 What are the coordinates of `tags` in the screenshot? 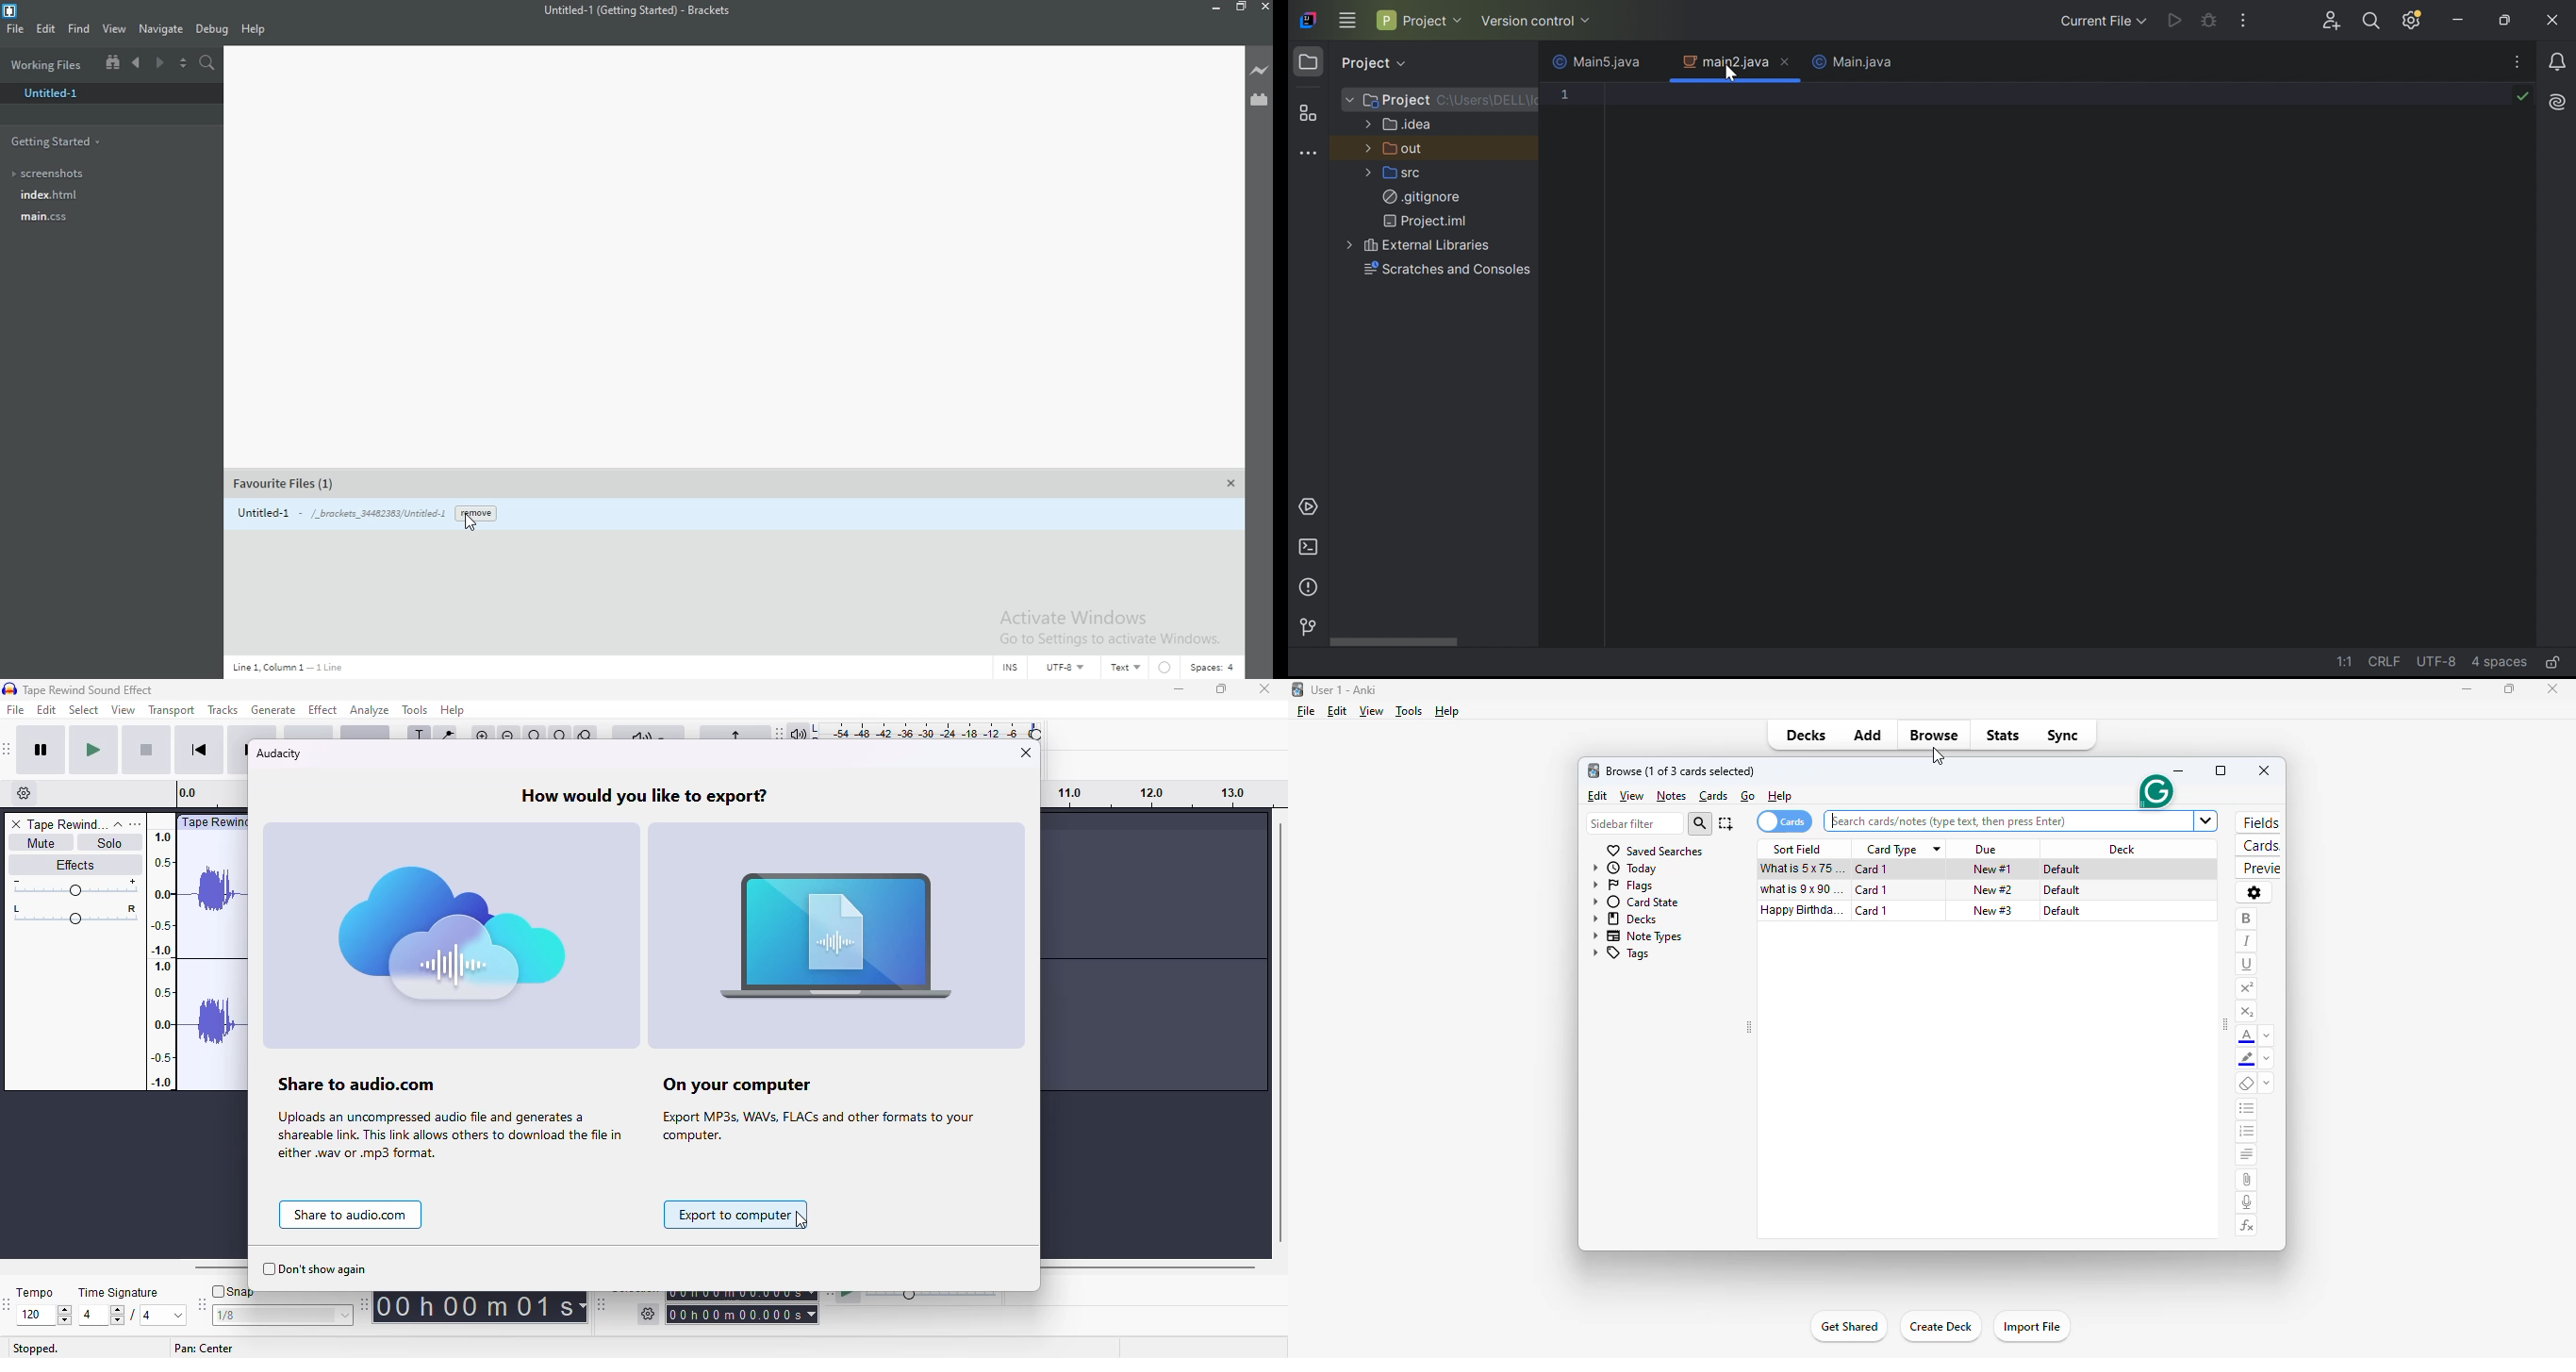 It's located at (1622, 953).